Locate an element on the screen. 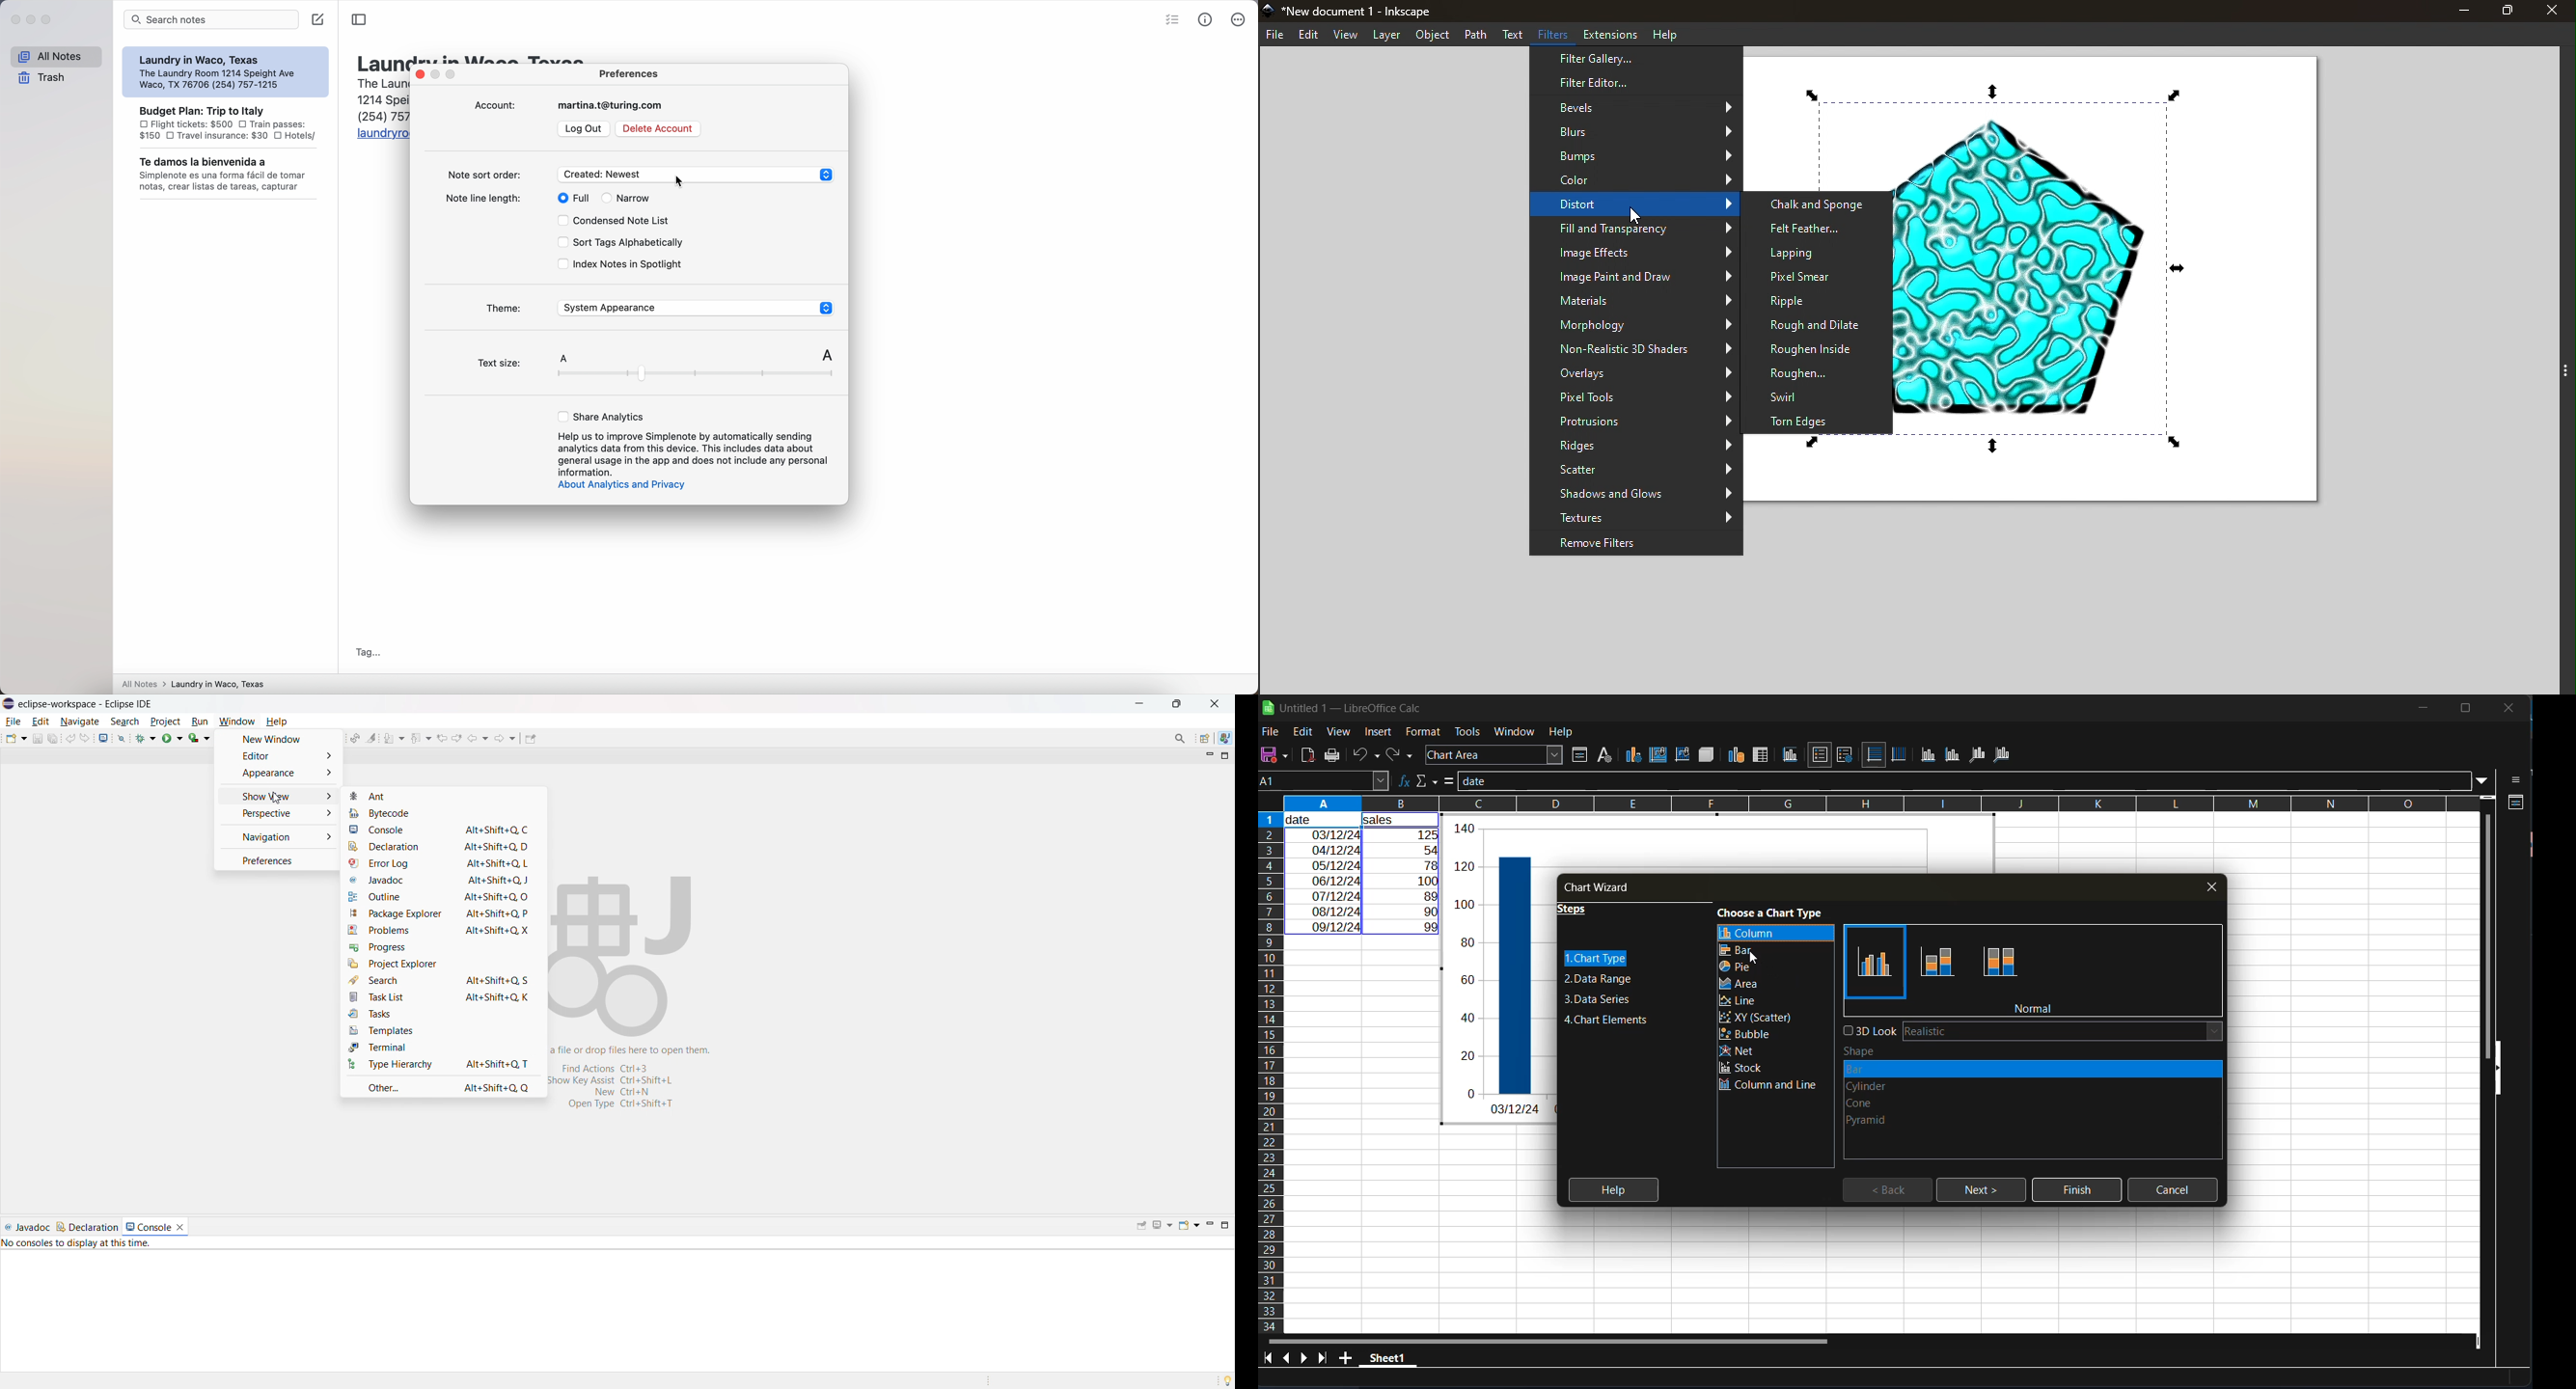  insert is located at coordinates (1379, 731).